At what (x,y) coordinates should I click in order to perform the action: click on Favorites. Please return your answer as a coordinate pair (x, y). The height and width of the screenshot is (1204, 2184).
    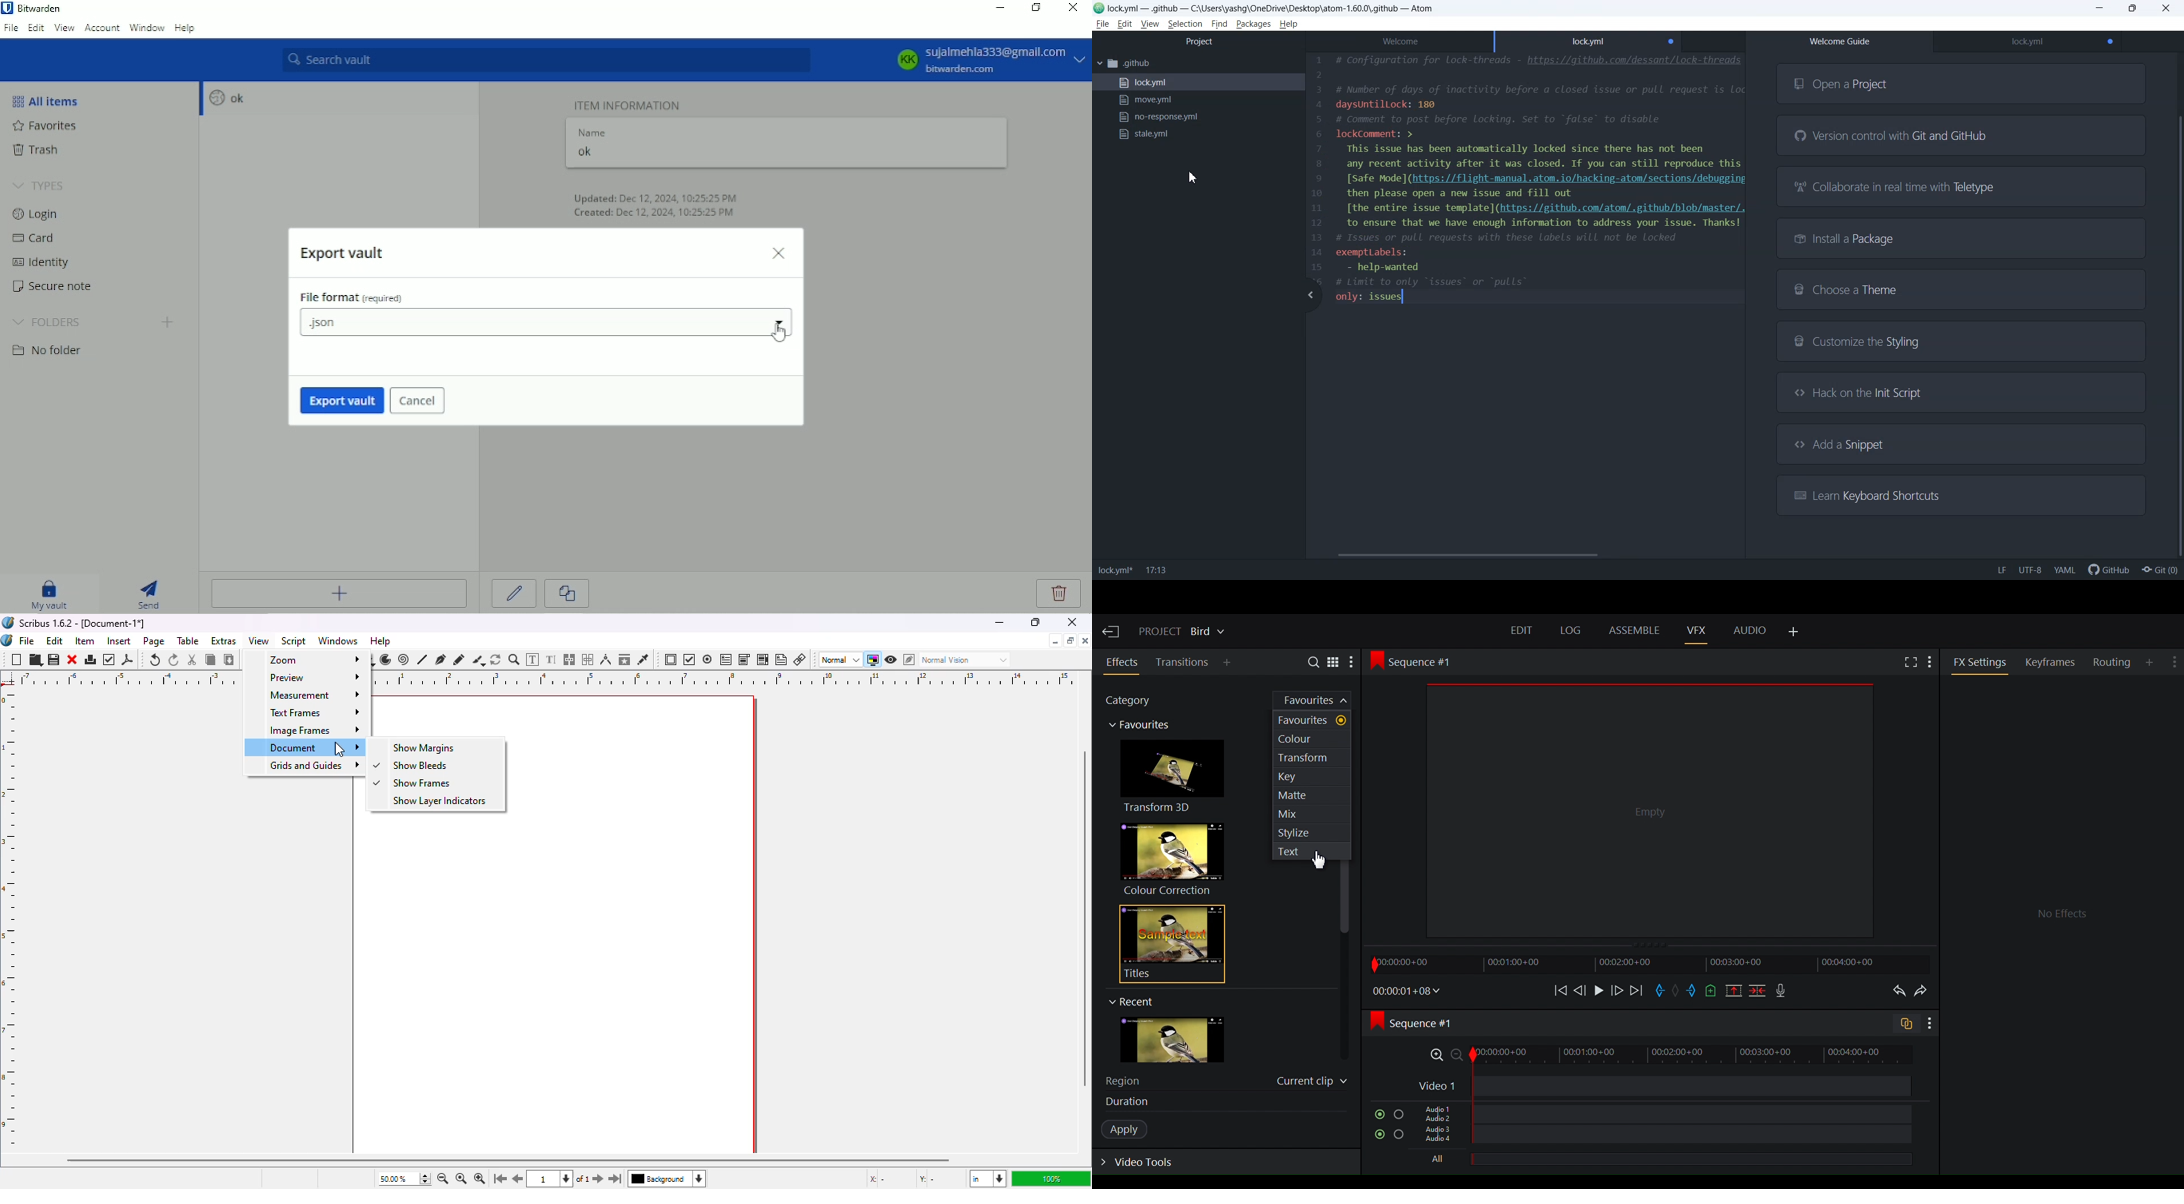
    Looking at the image, I should click on (1320, 701).